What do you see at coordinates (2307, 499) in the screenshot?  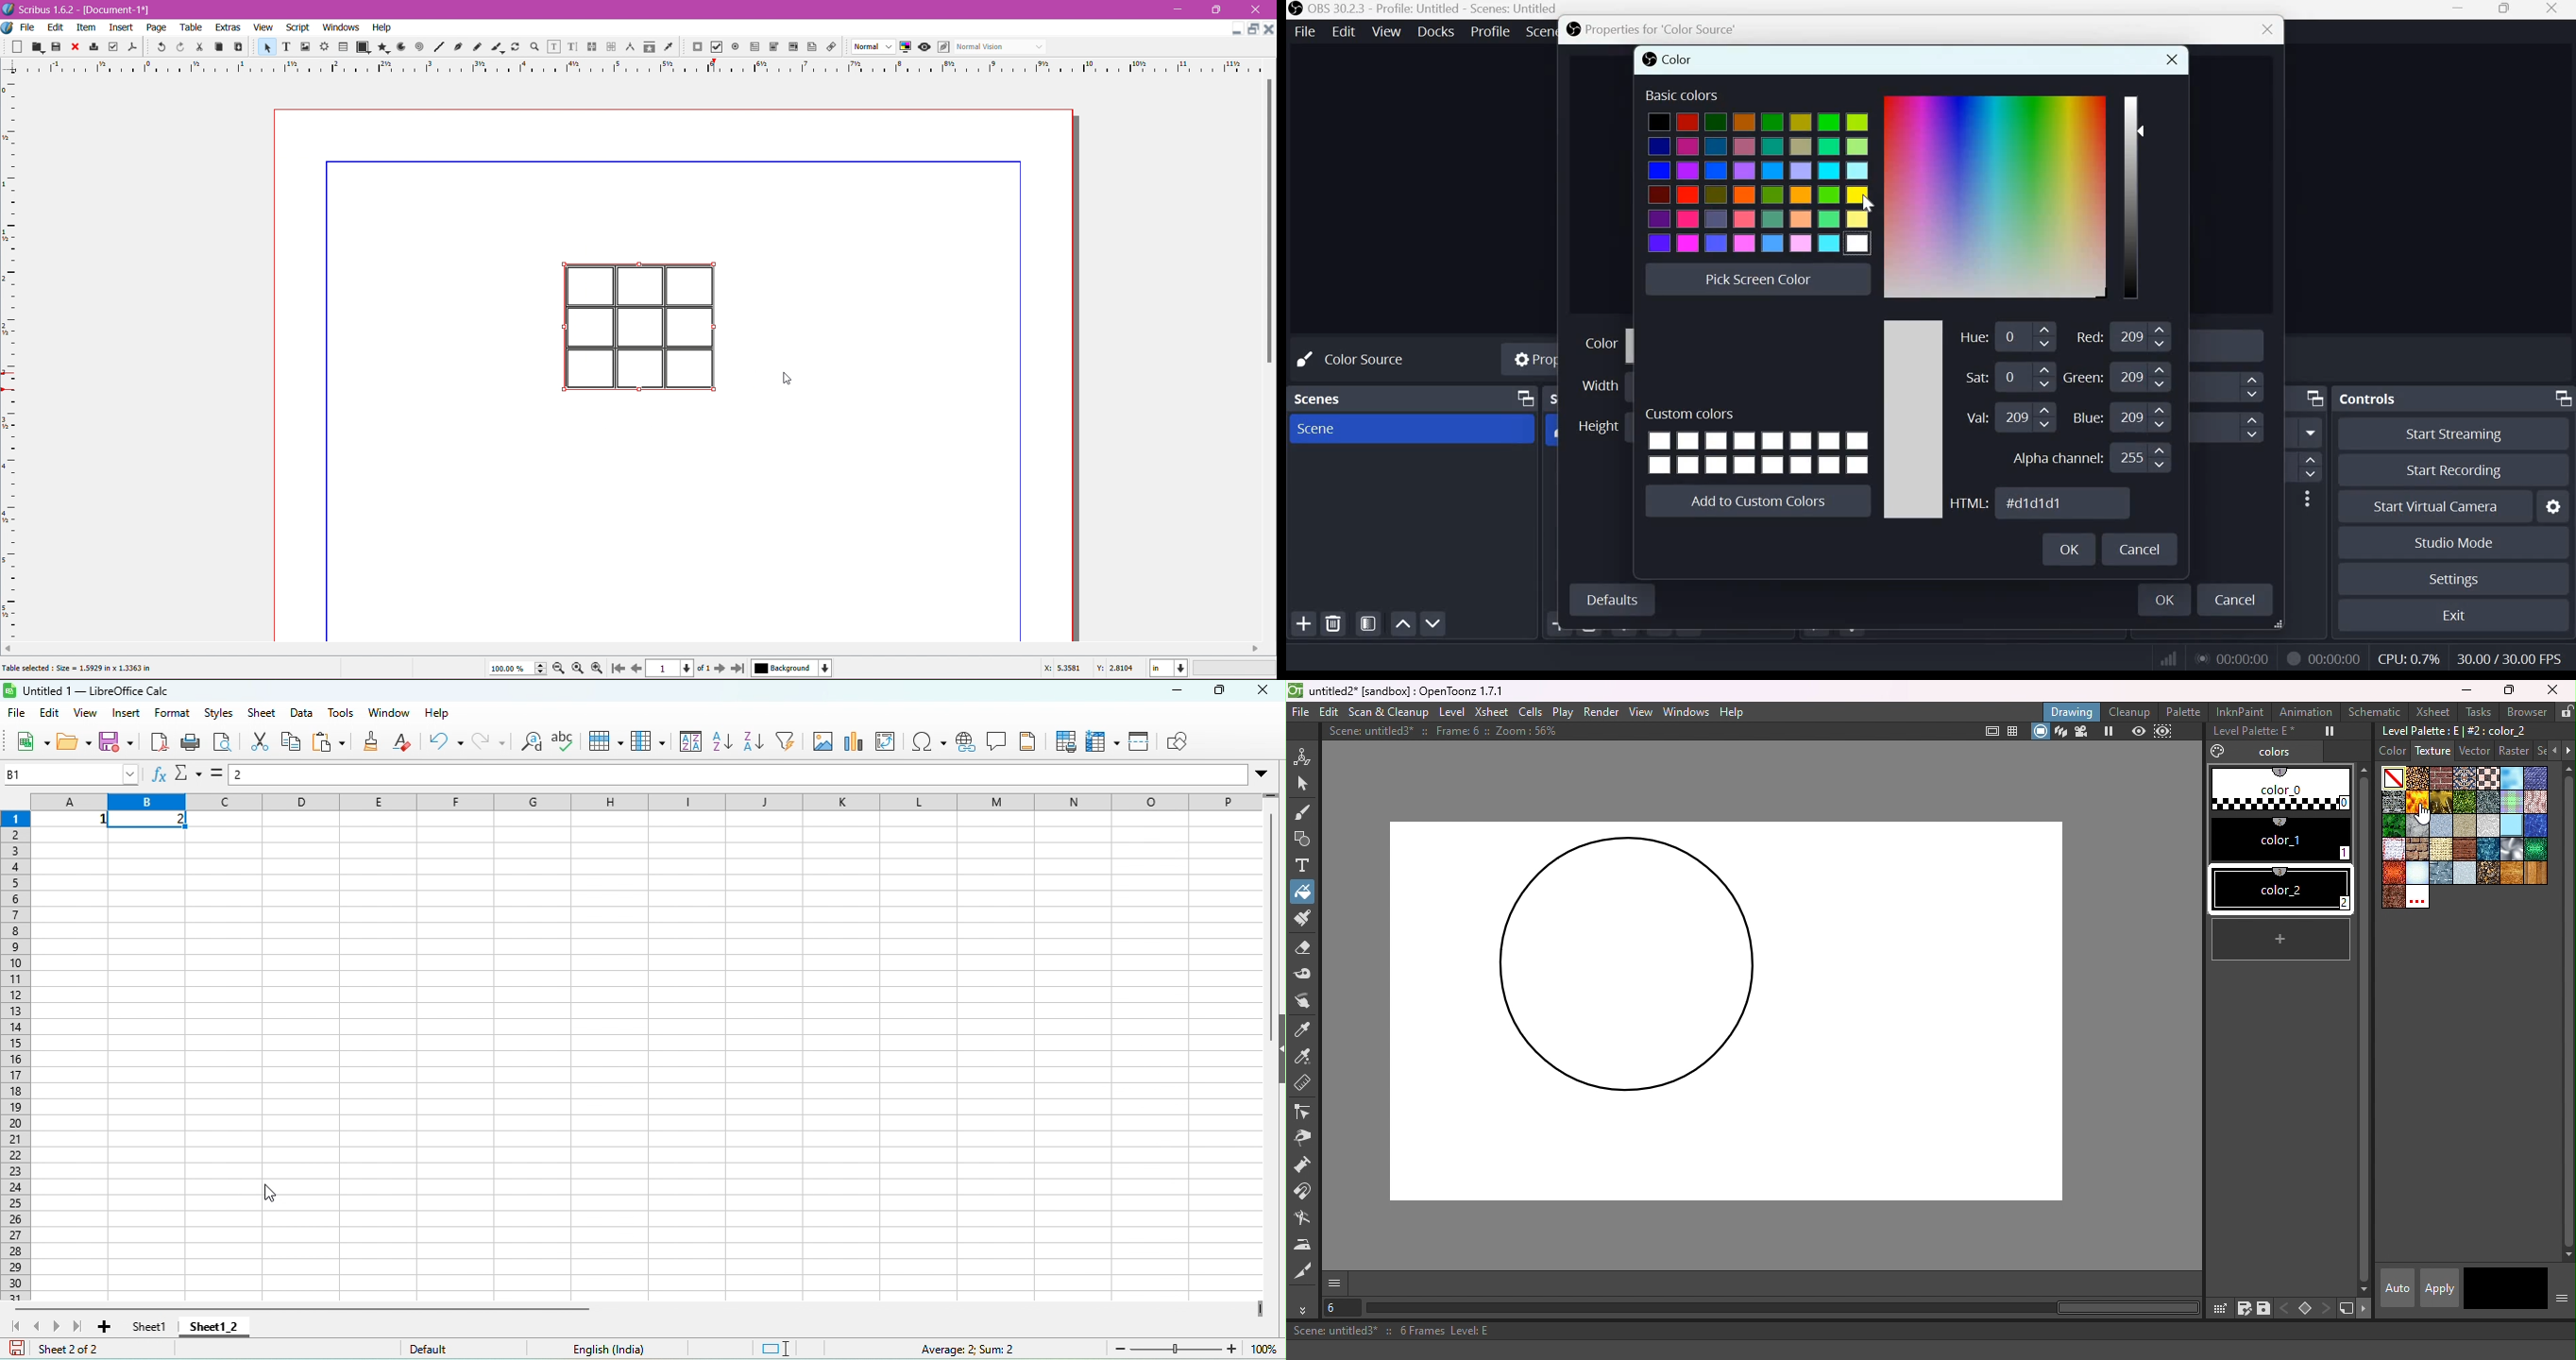 I see `More options` at bounding box center [2307, 499].